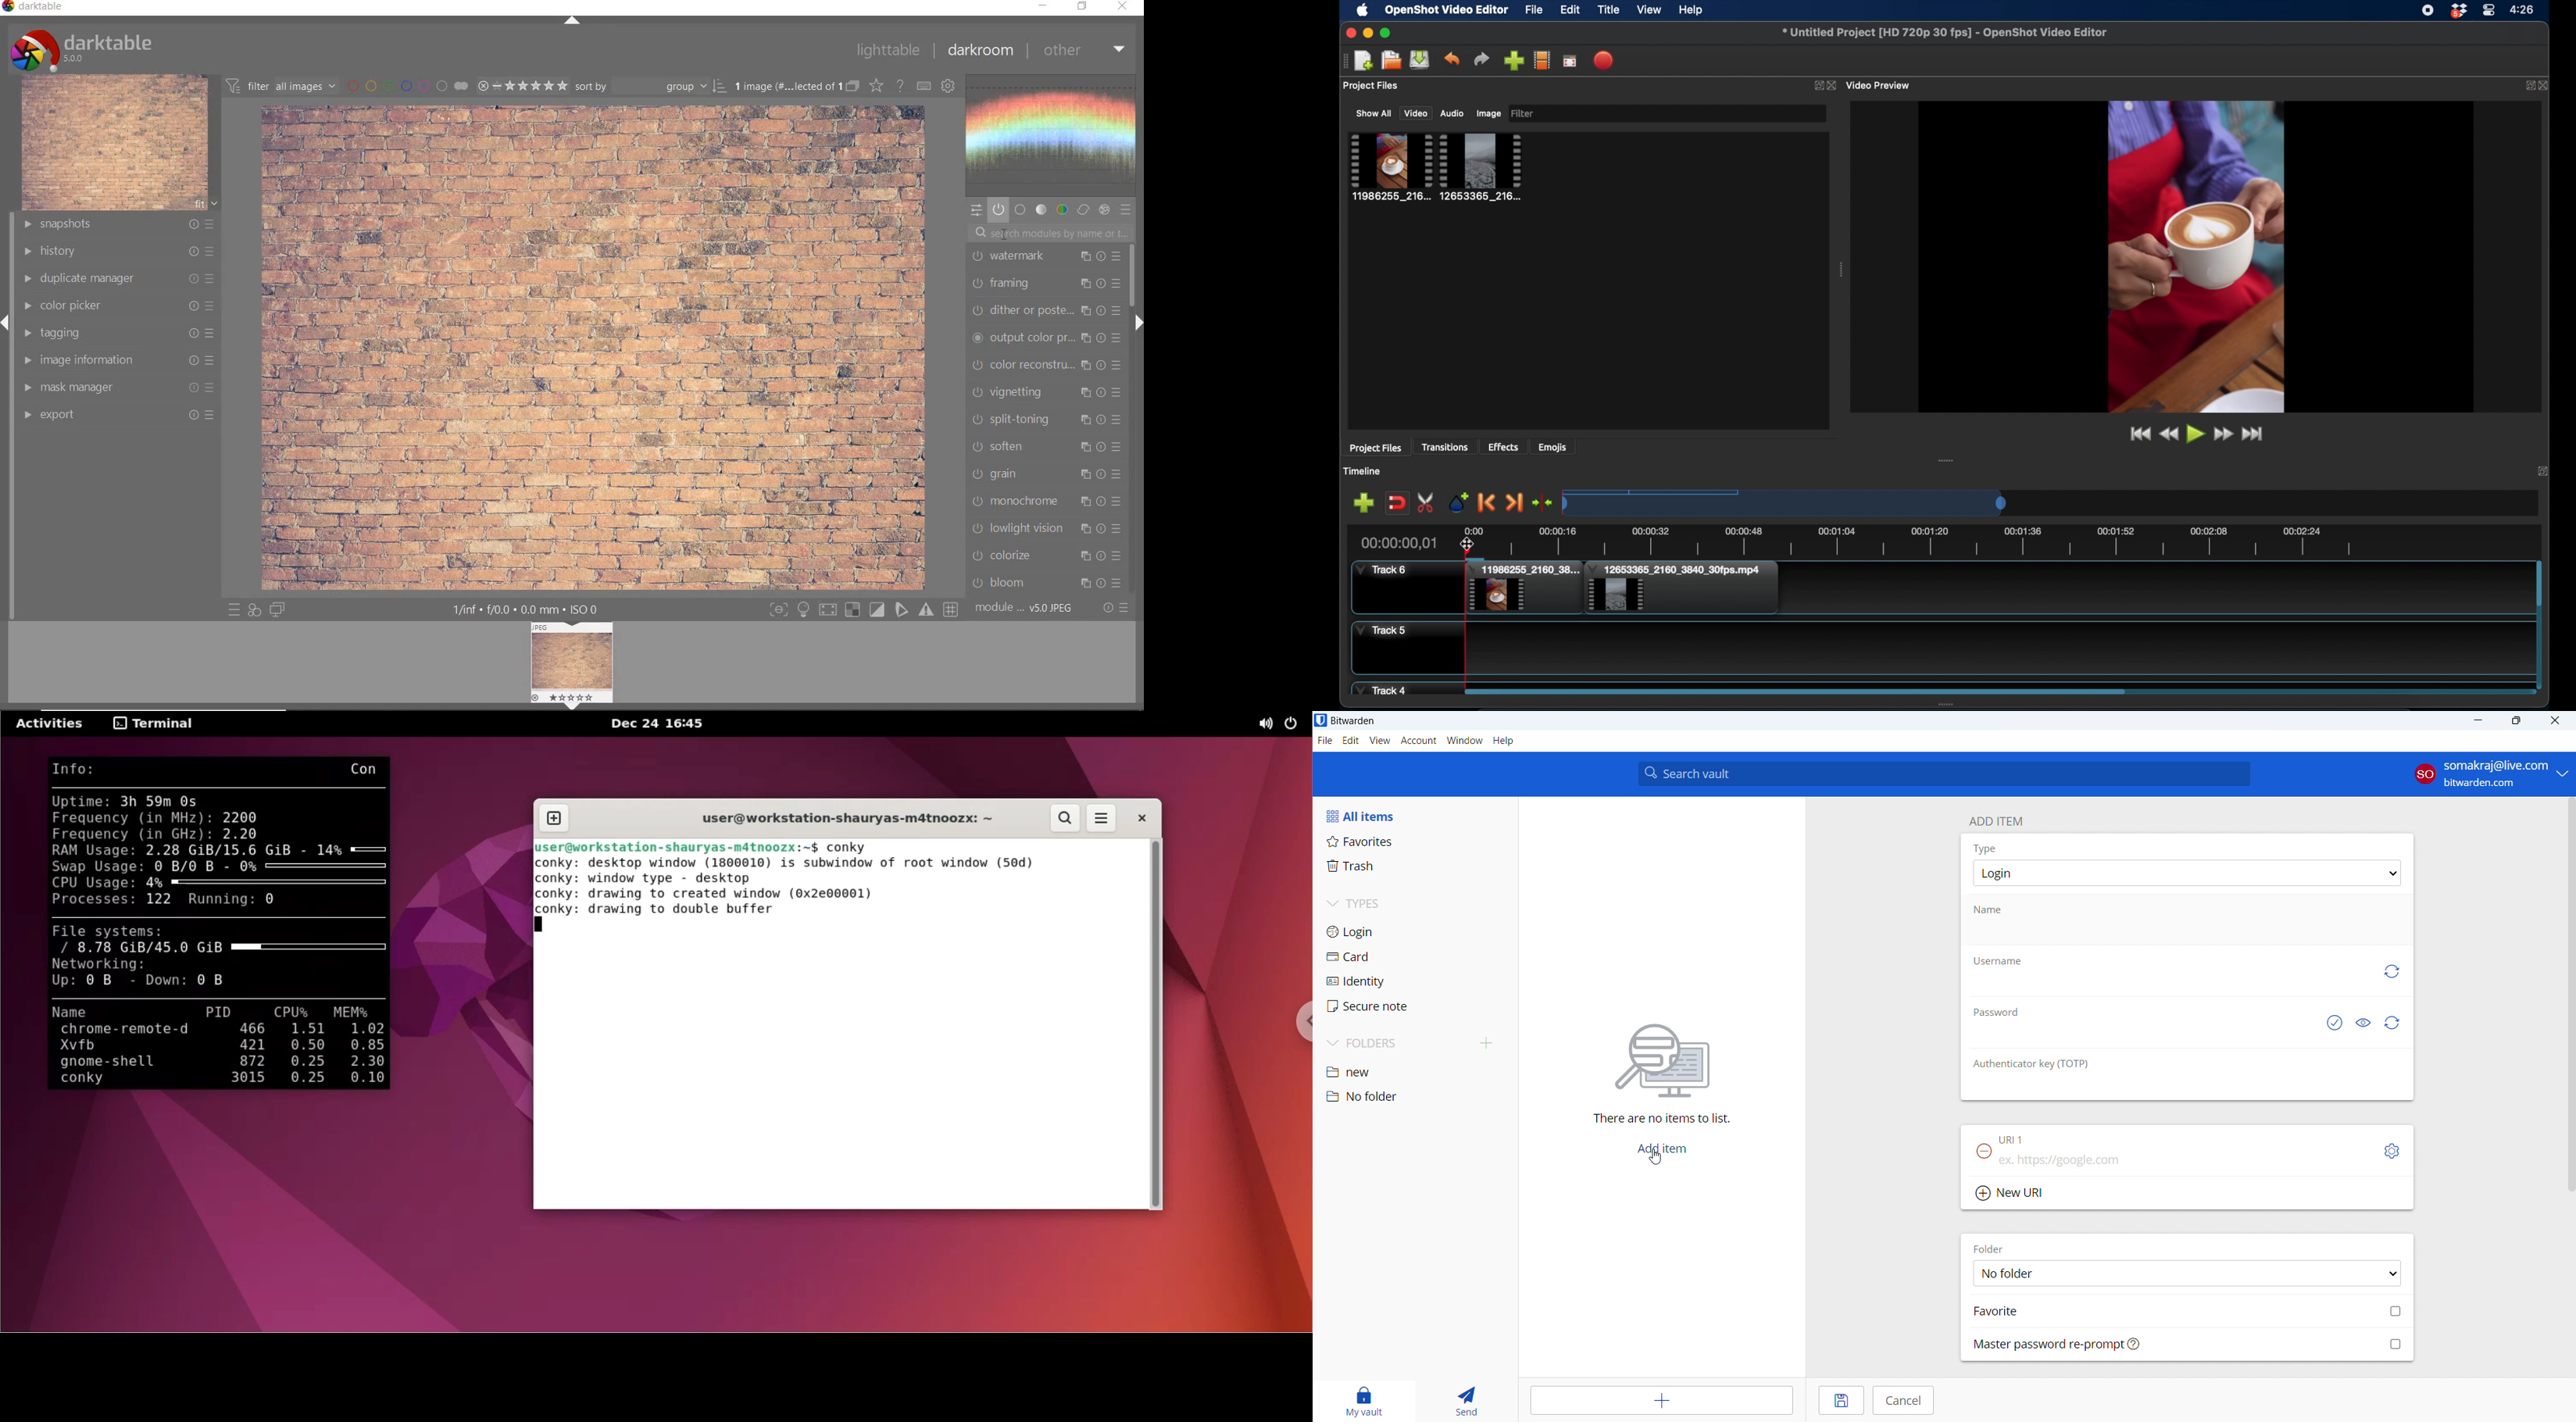 This screenshot has width=2576, height=1428. What do you see at coordinates (852, 87) in the screenshot?
I see `collapse grouped image` at bounding box center [852, 87].